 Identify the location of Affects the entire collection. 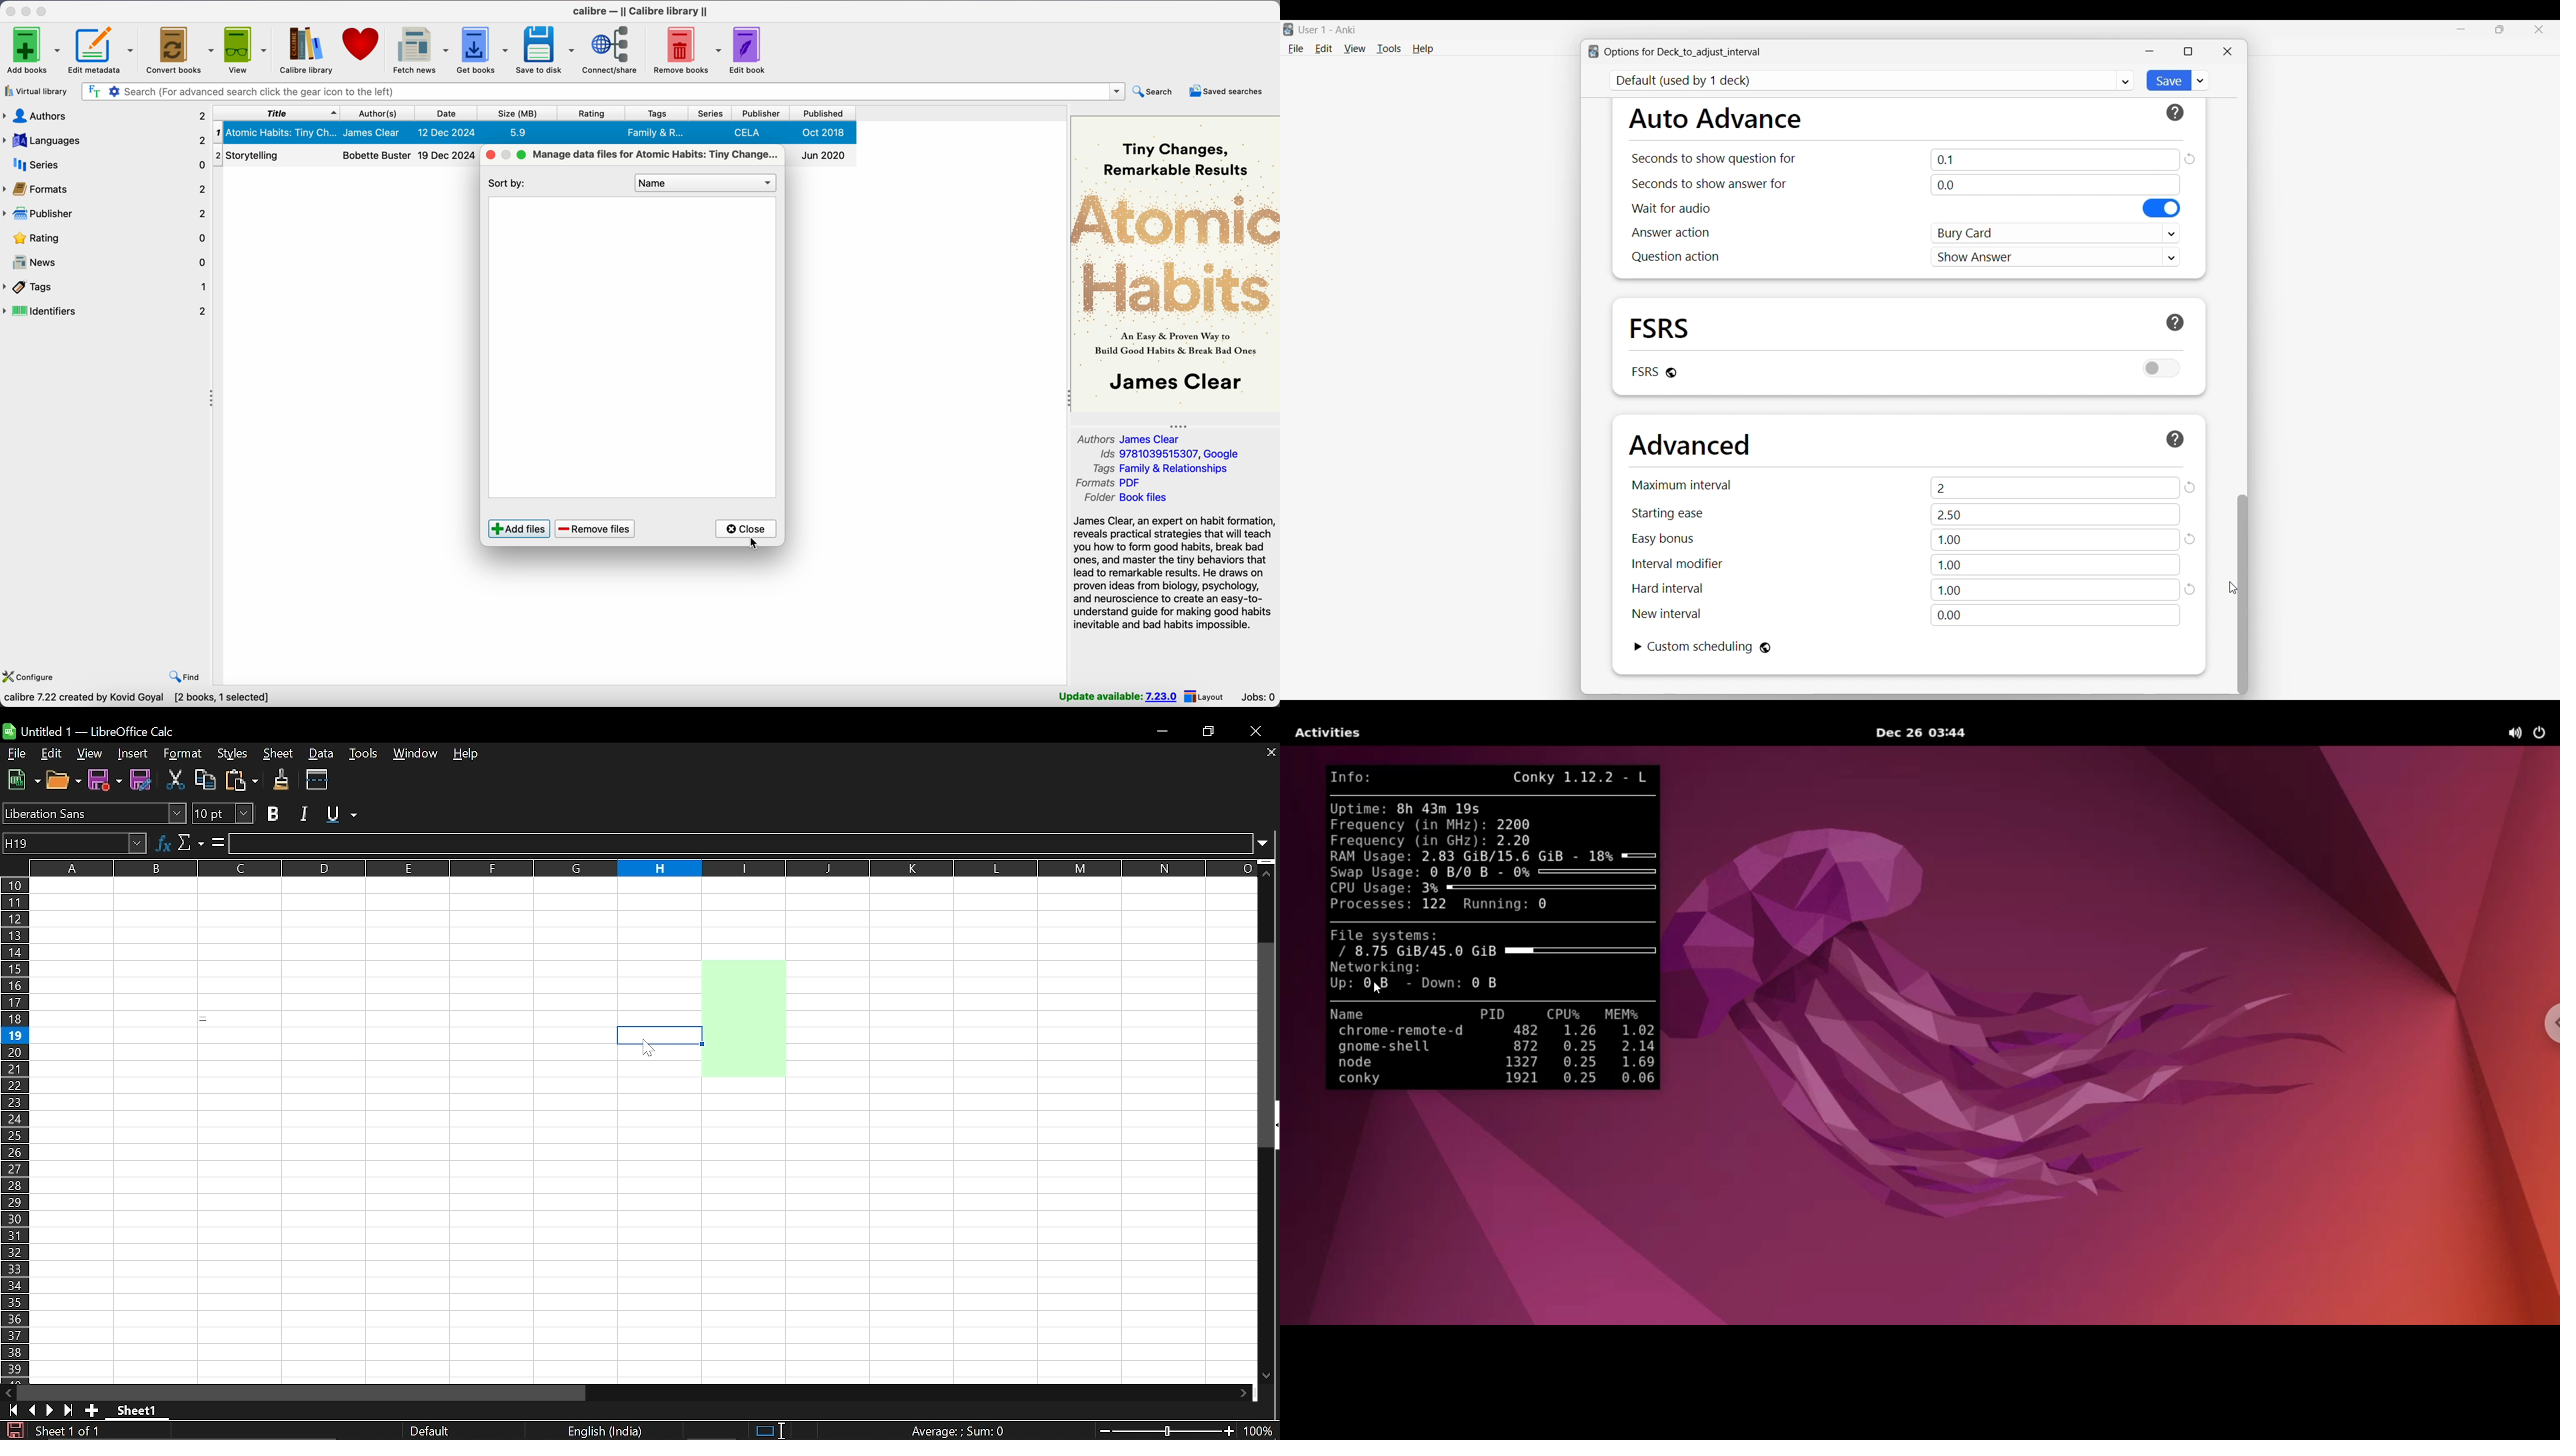
(1671, 373).